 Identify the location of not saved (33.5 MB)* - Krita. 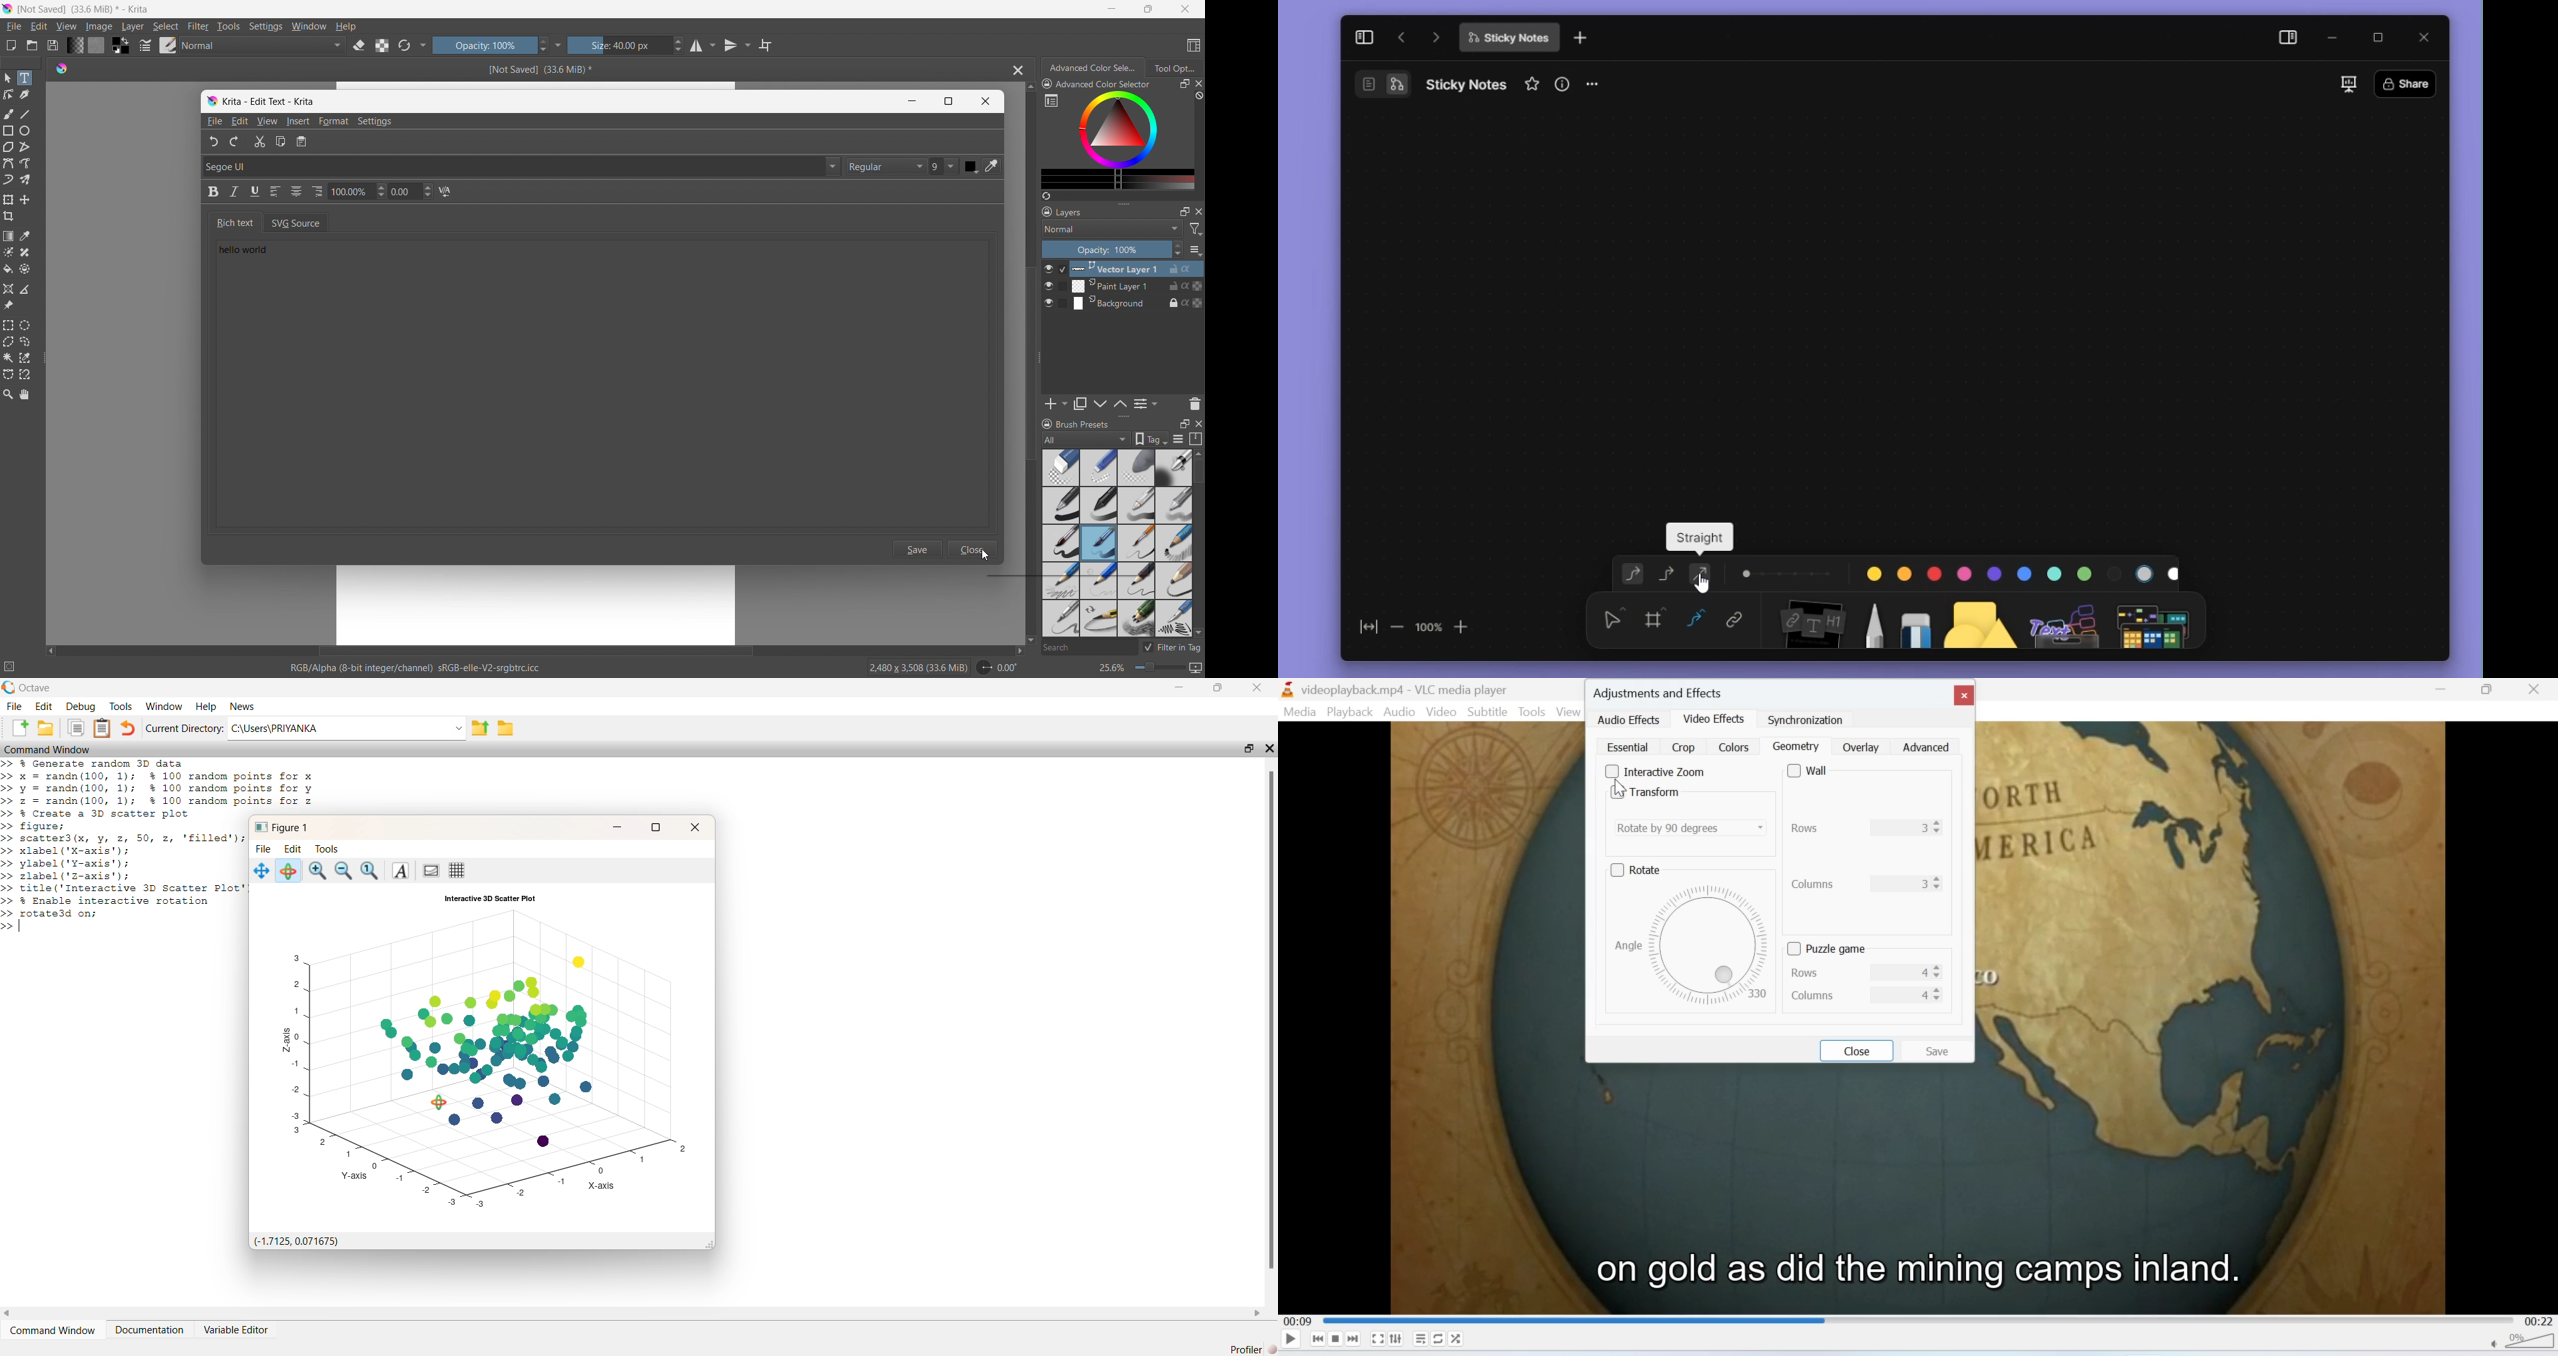
(86, 8).